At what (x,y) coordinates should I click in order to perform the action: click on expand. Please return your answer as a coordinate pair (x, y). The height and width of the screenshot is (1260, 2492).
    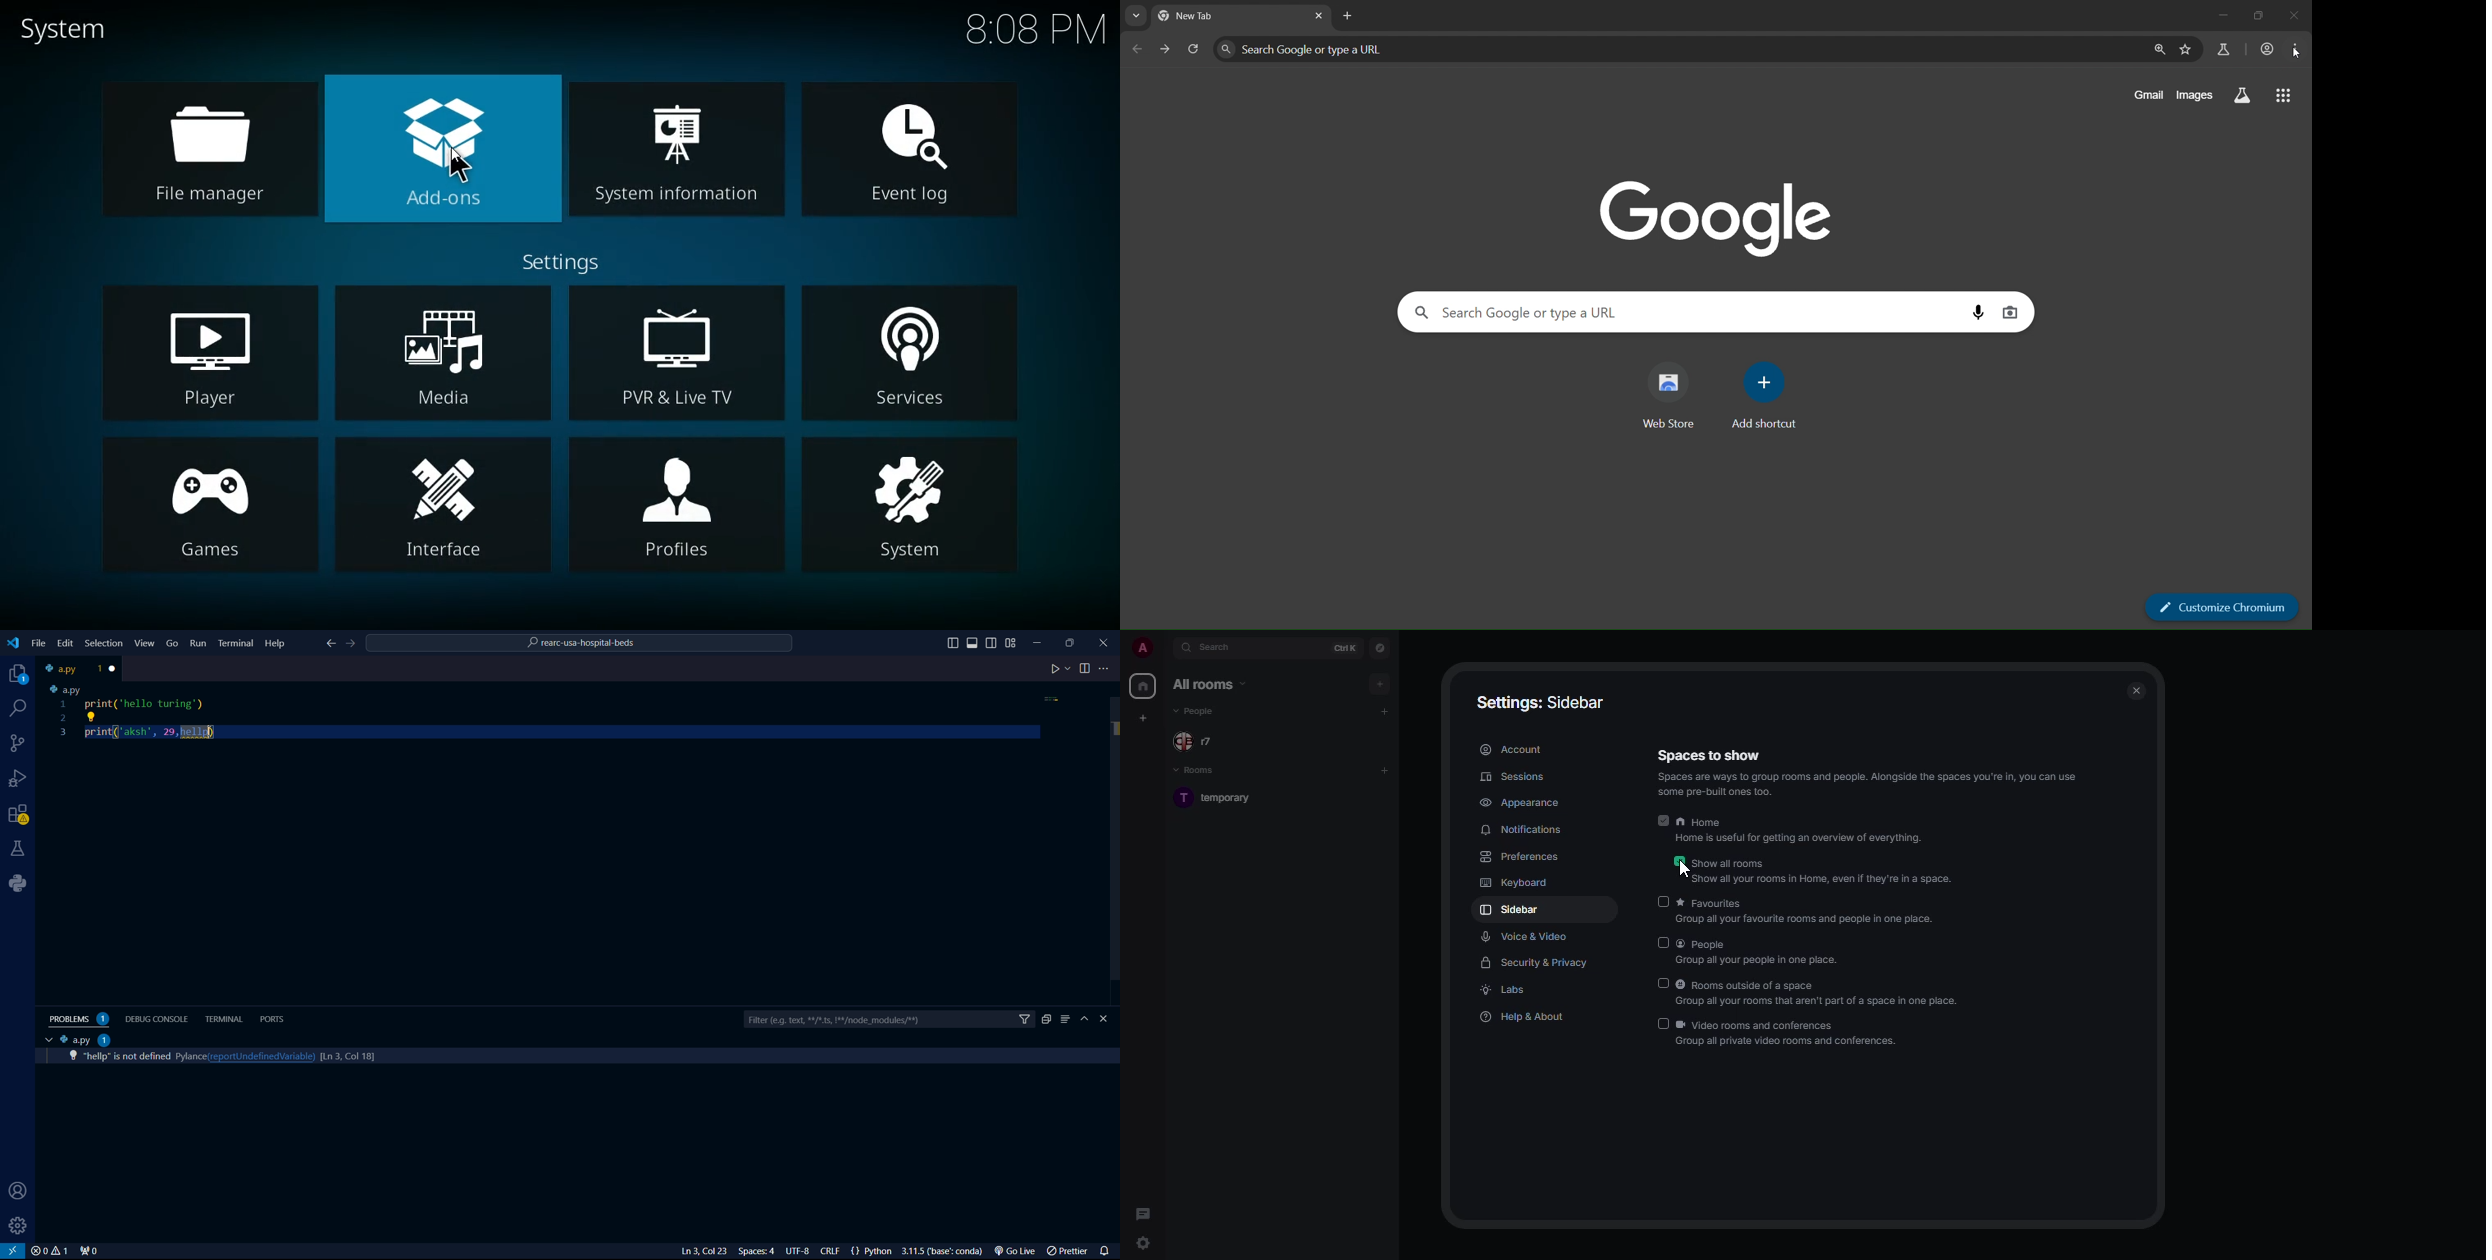
    Looking at the image, I should click on (1167, 652).